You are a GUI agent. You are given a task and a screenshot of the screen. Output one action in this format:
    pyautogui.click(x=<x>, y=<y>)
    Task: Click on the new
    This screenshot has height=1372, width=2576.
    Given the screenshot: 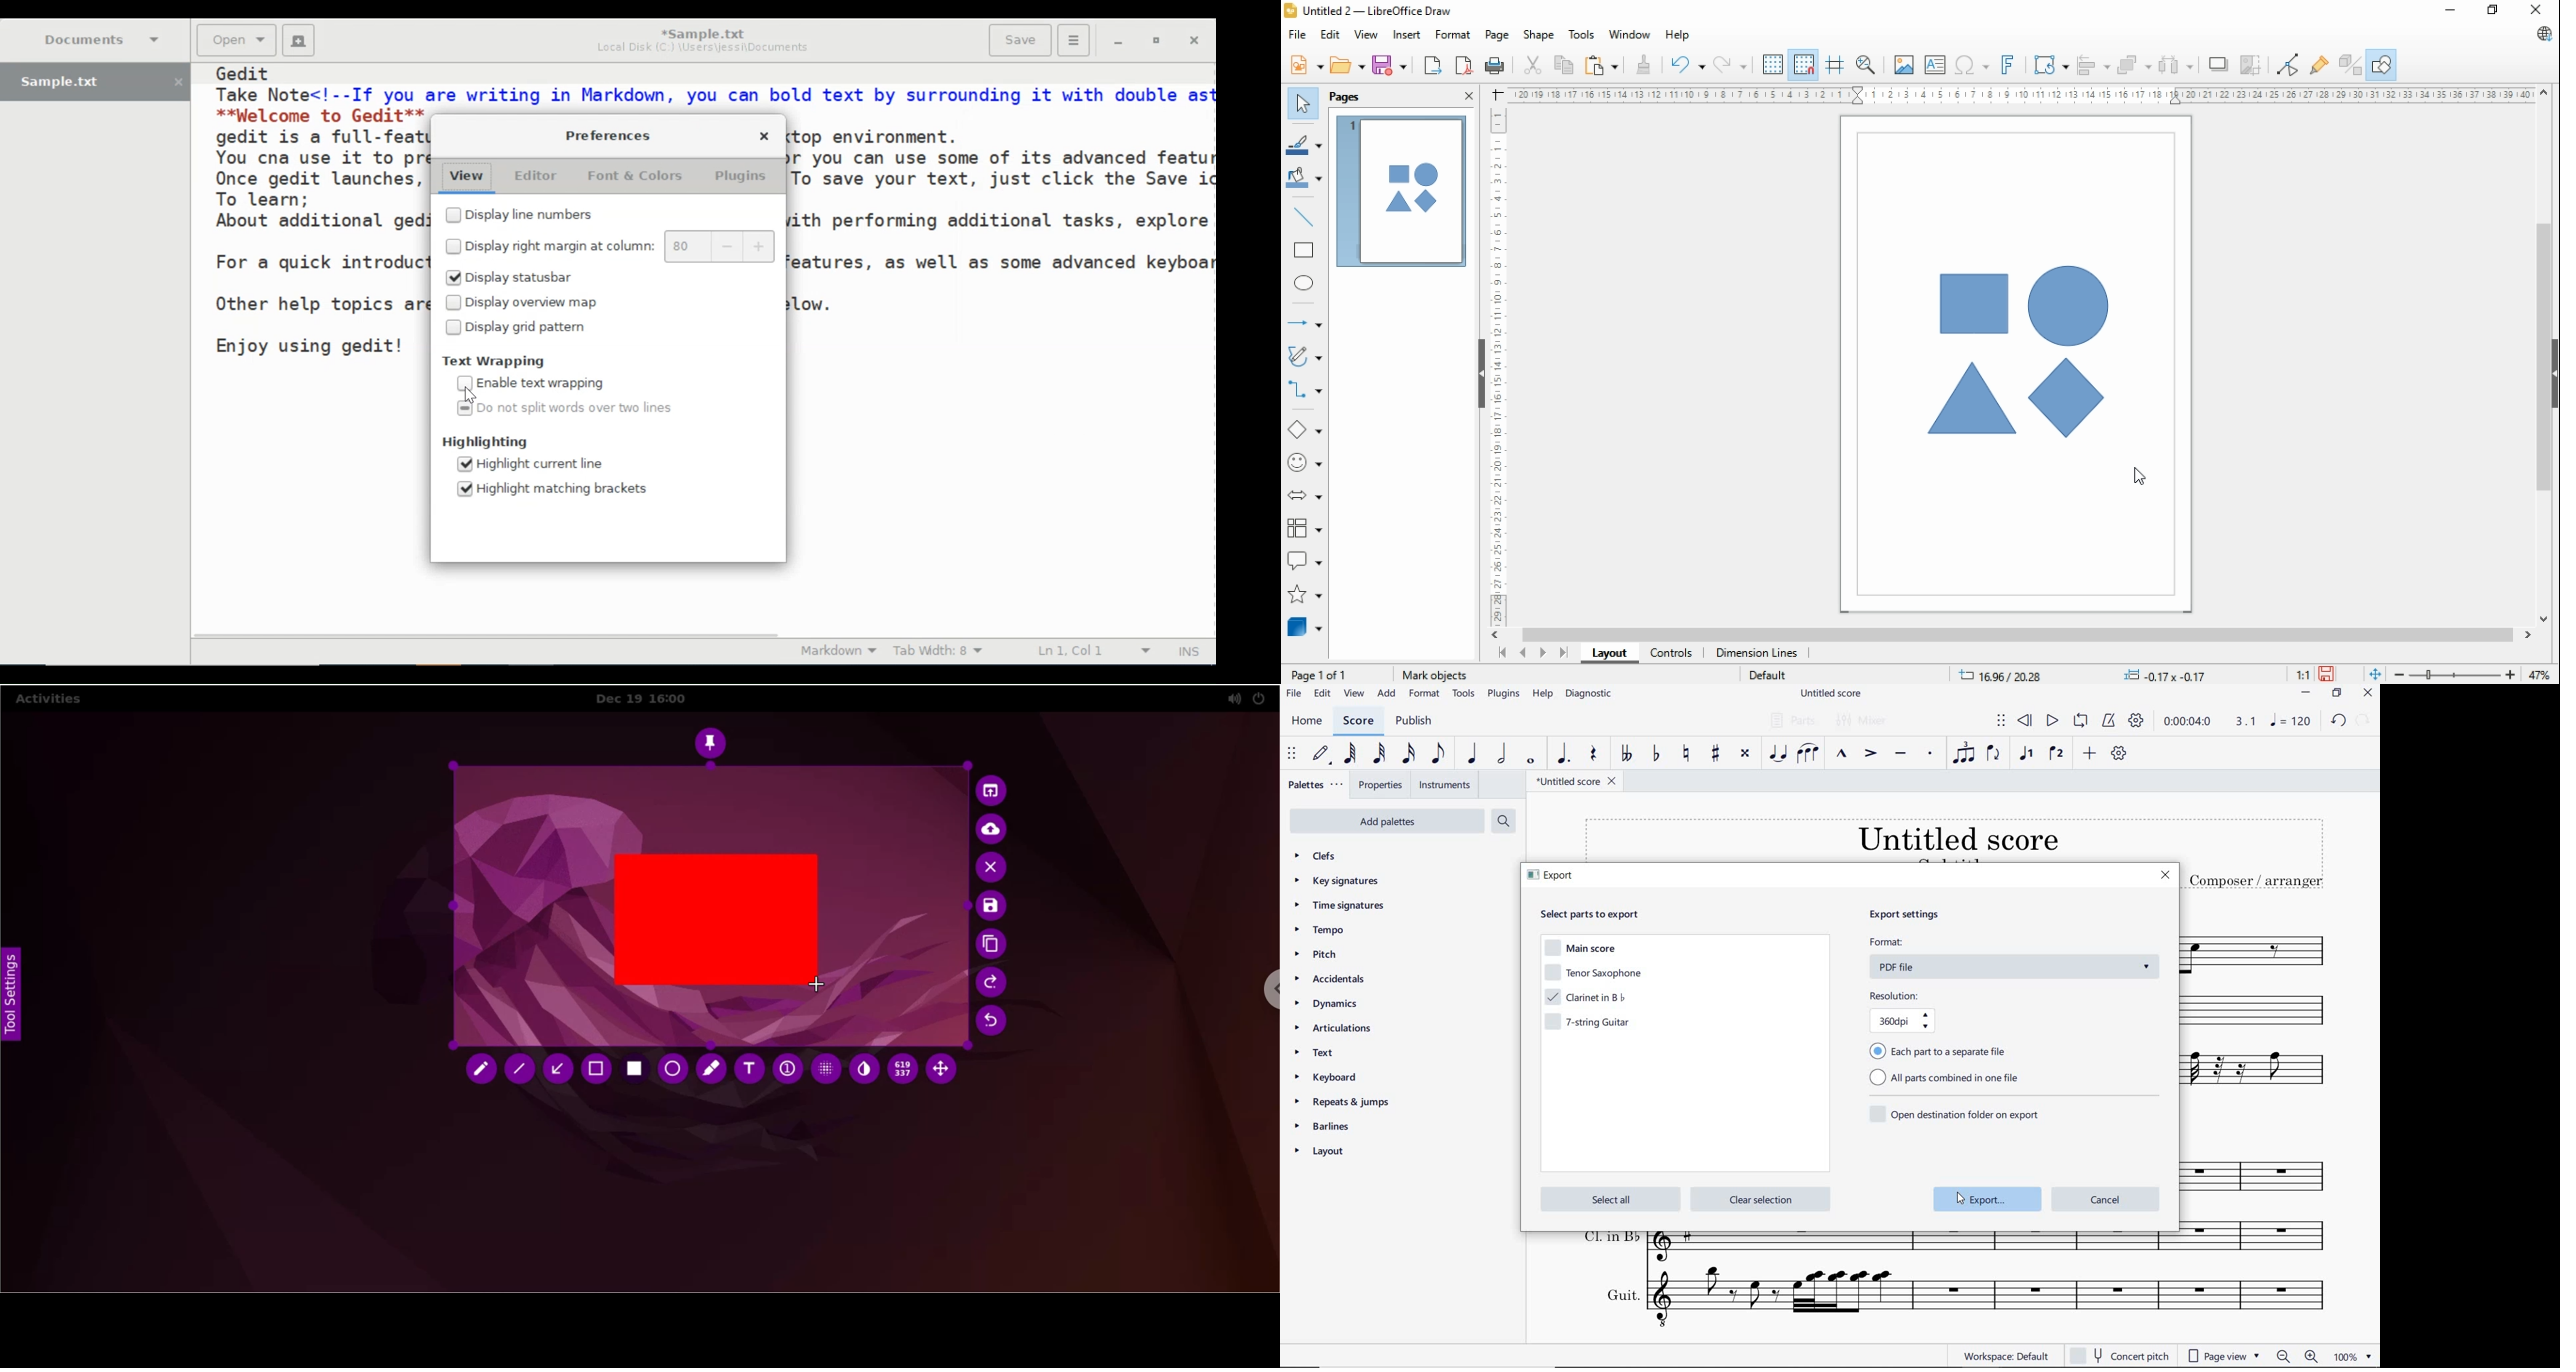 What is the action you would take?
    pyautogui.click(x=1307, y=65)
    